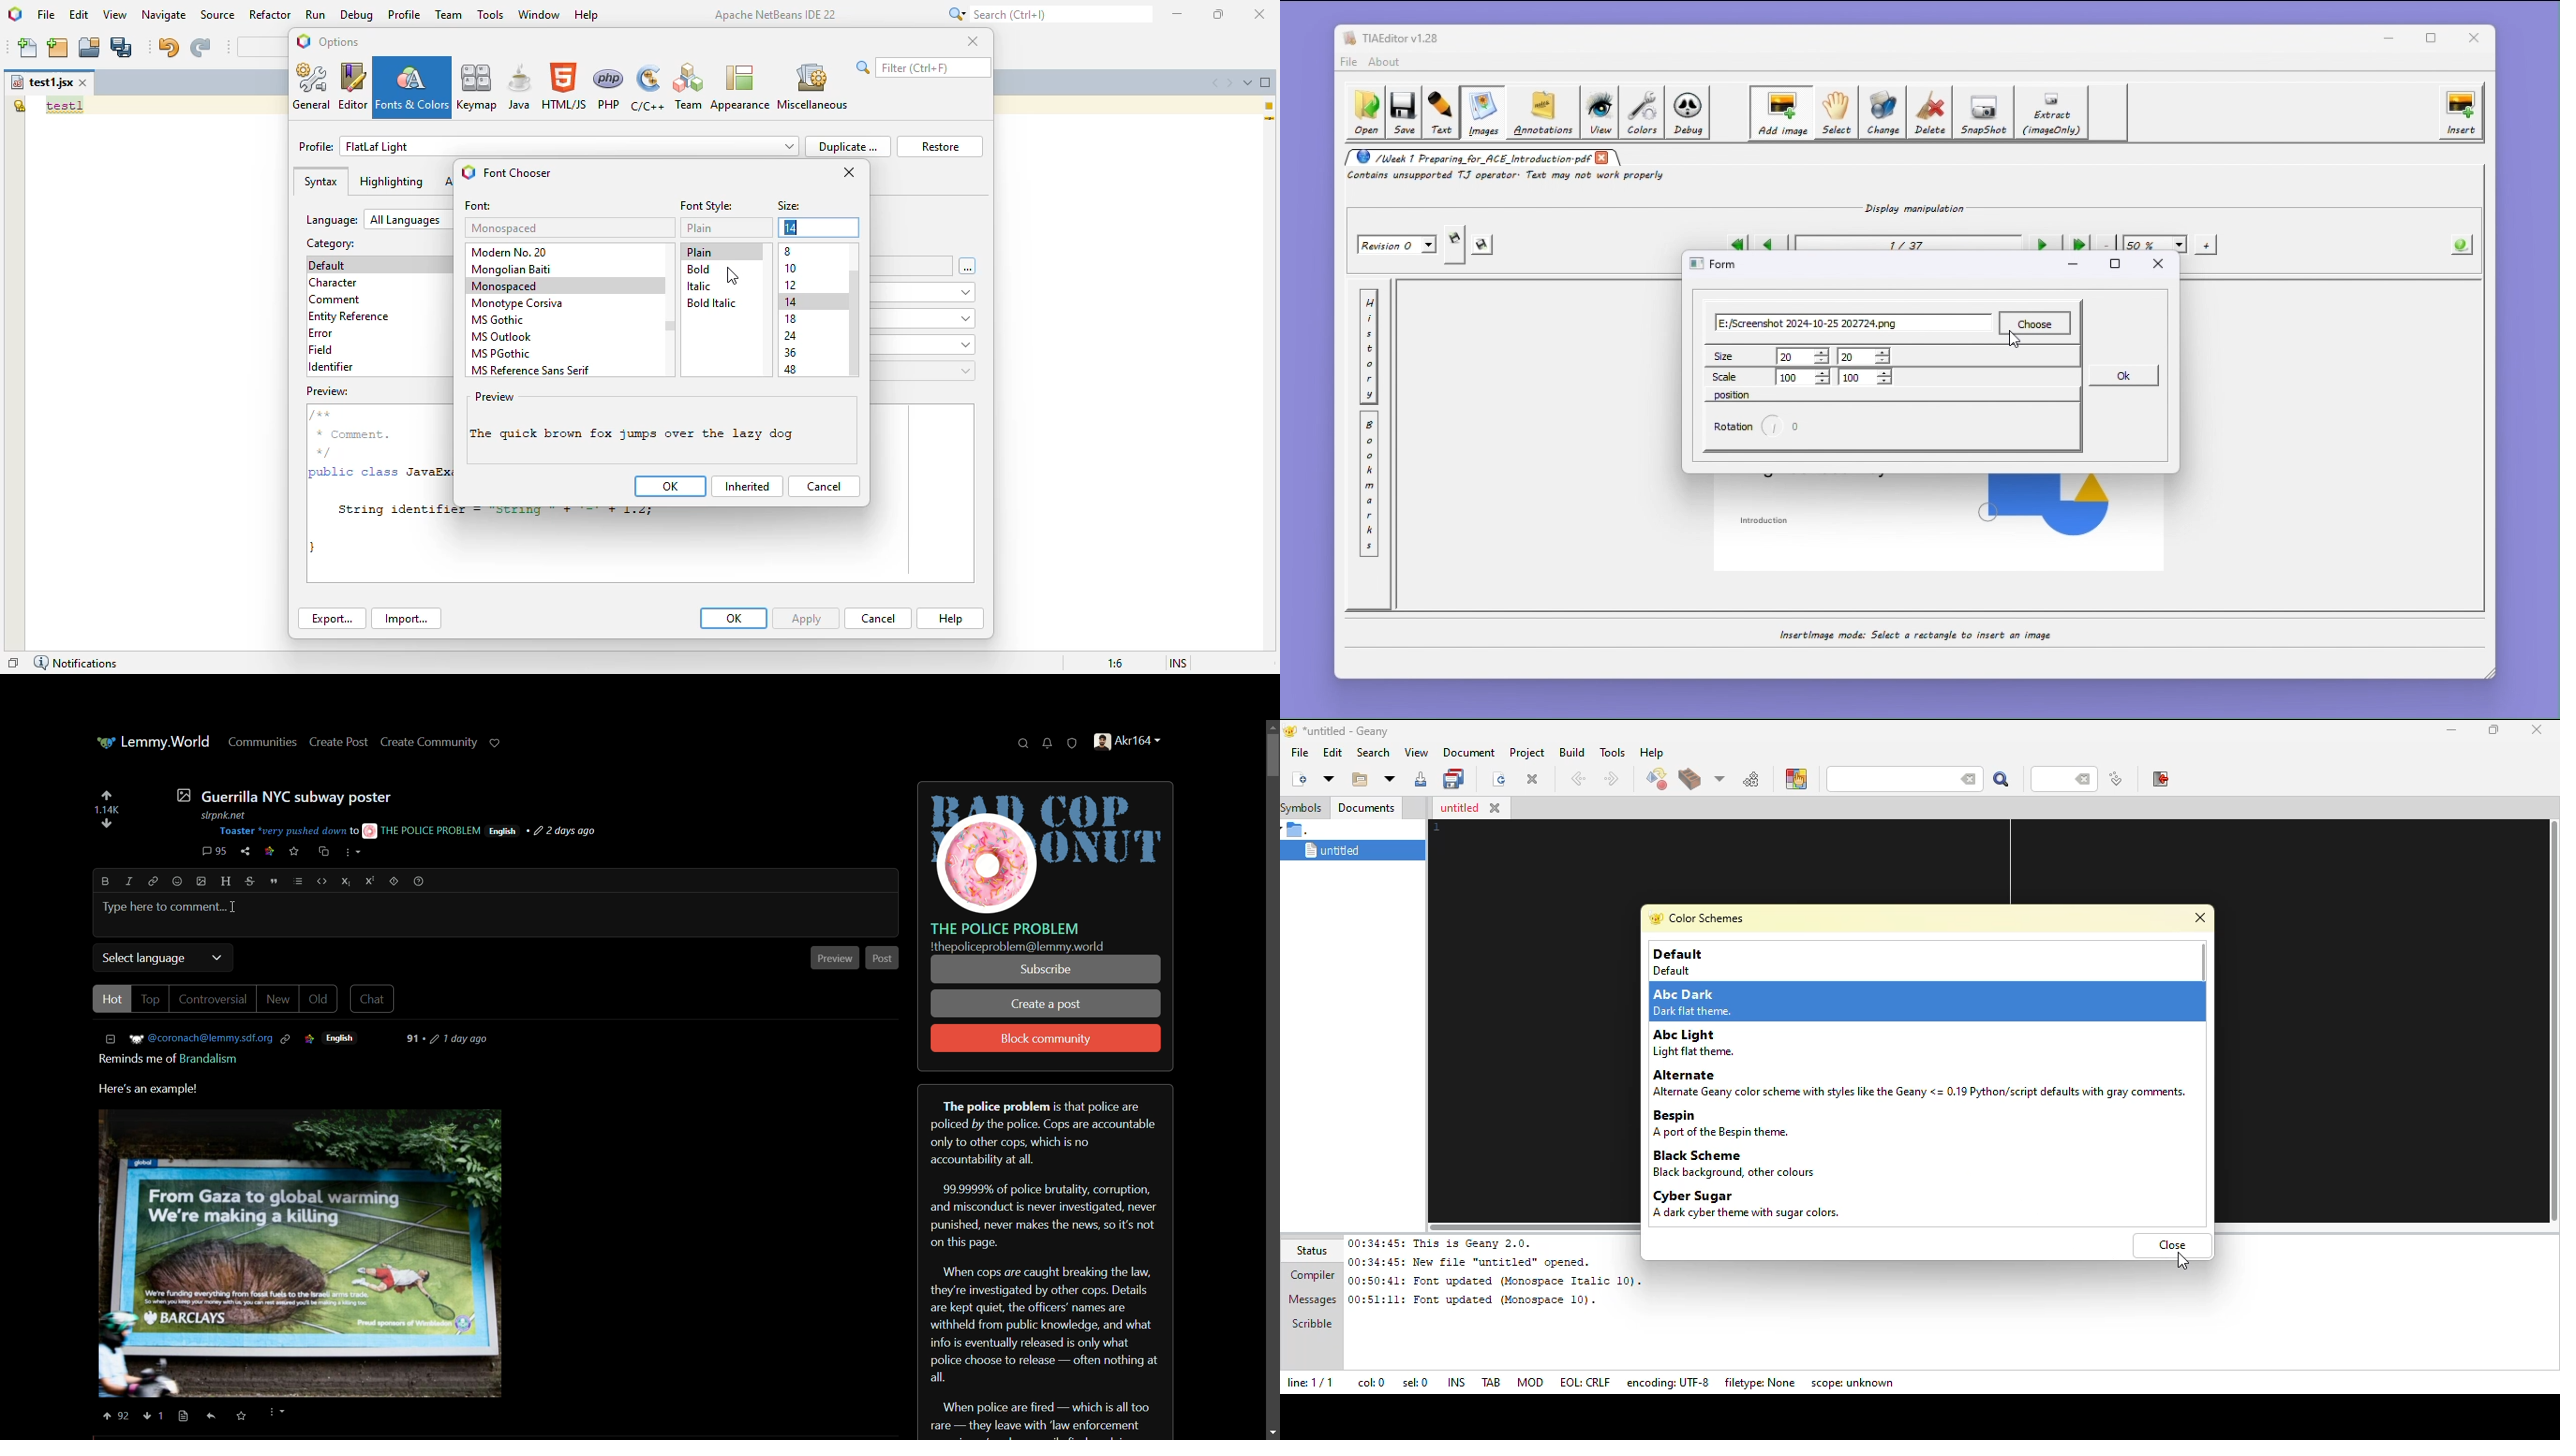  Describe the element at coordinates (295, 851) in the screenshot. I see `save` at that location.